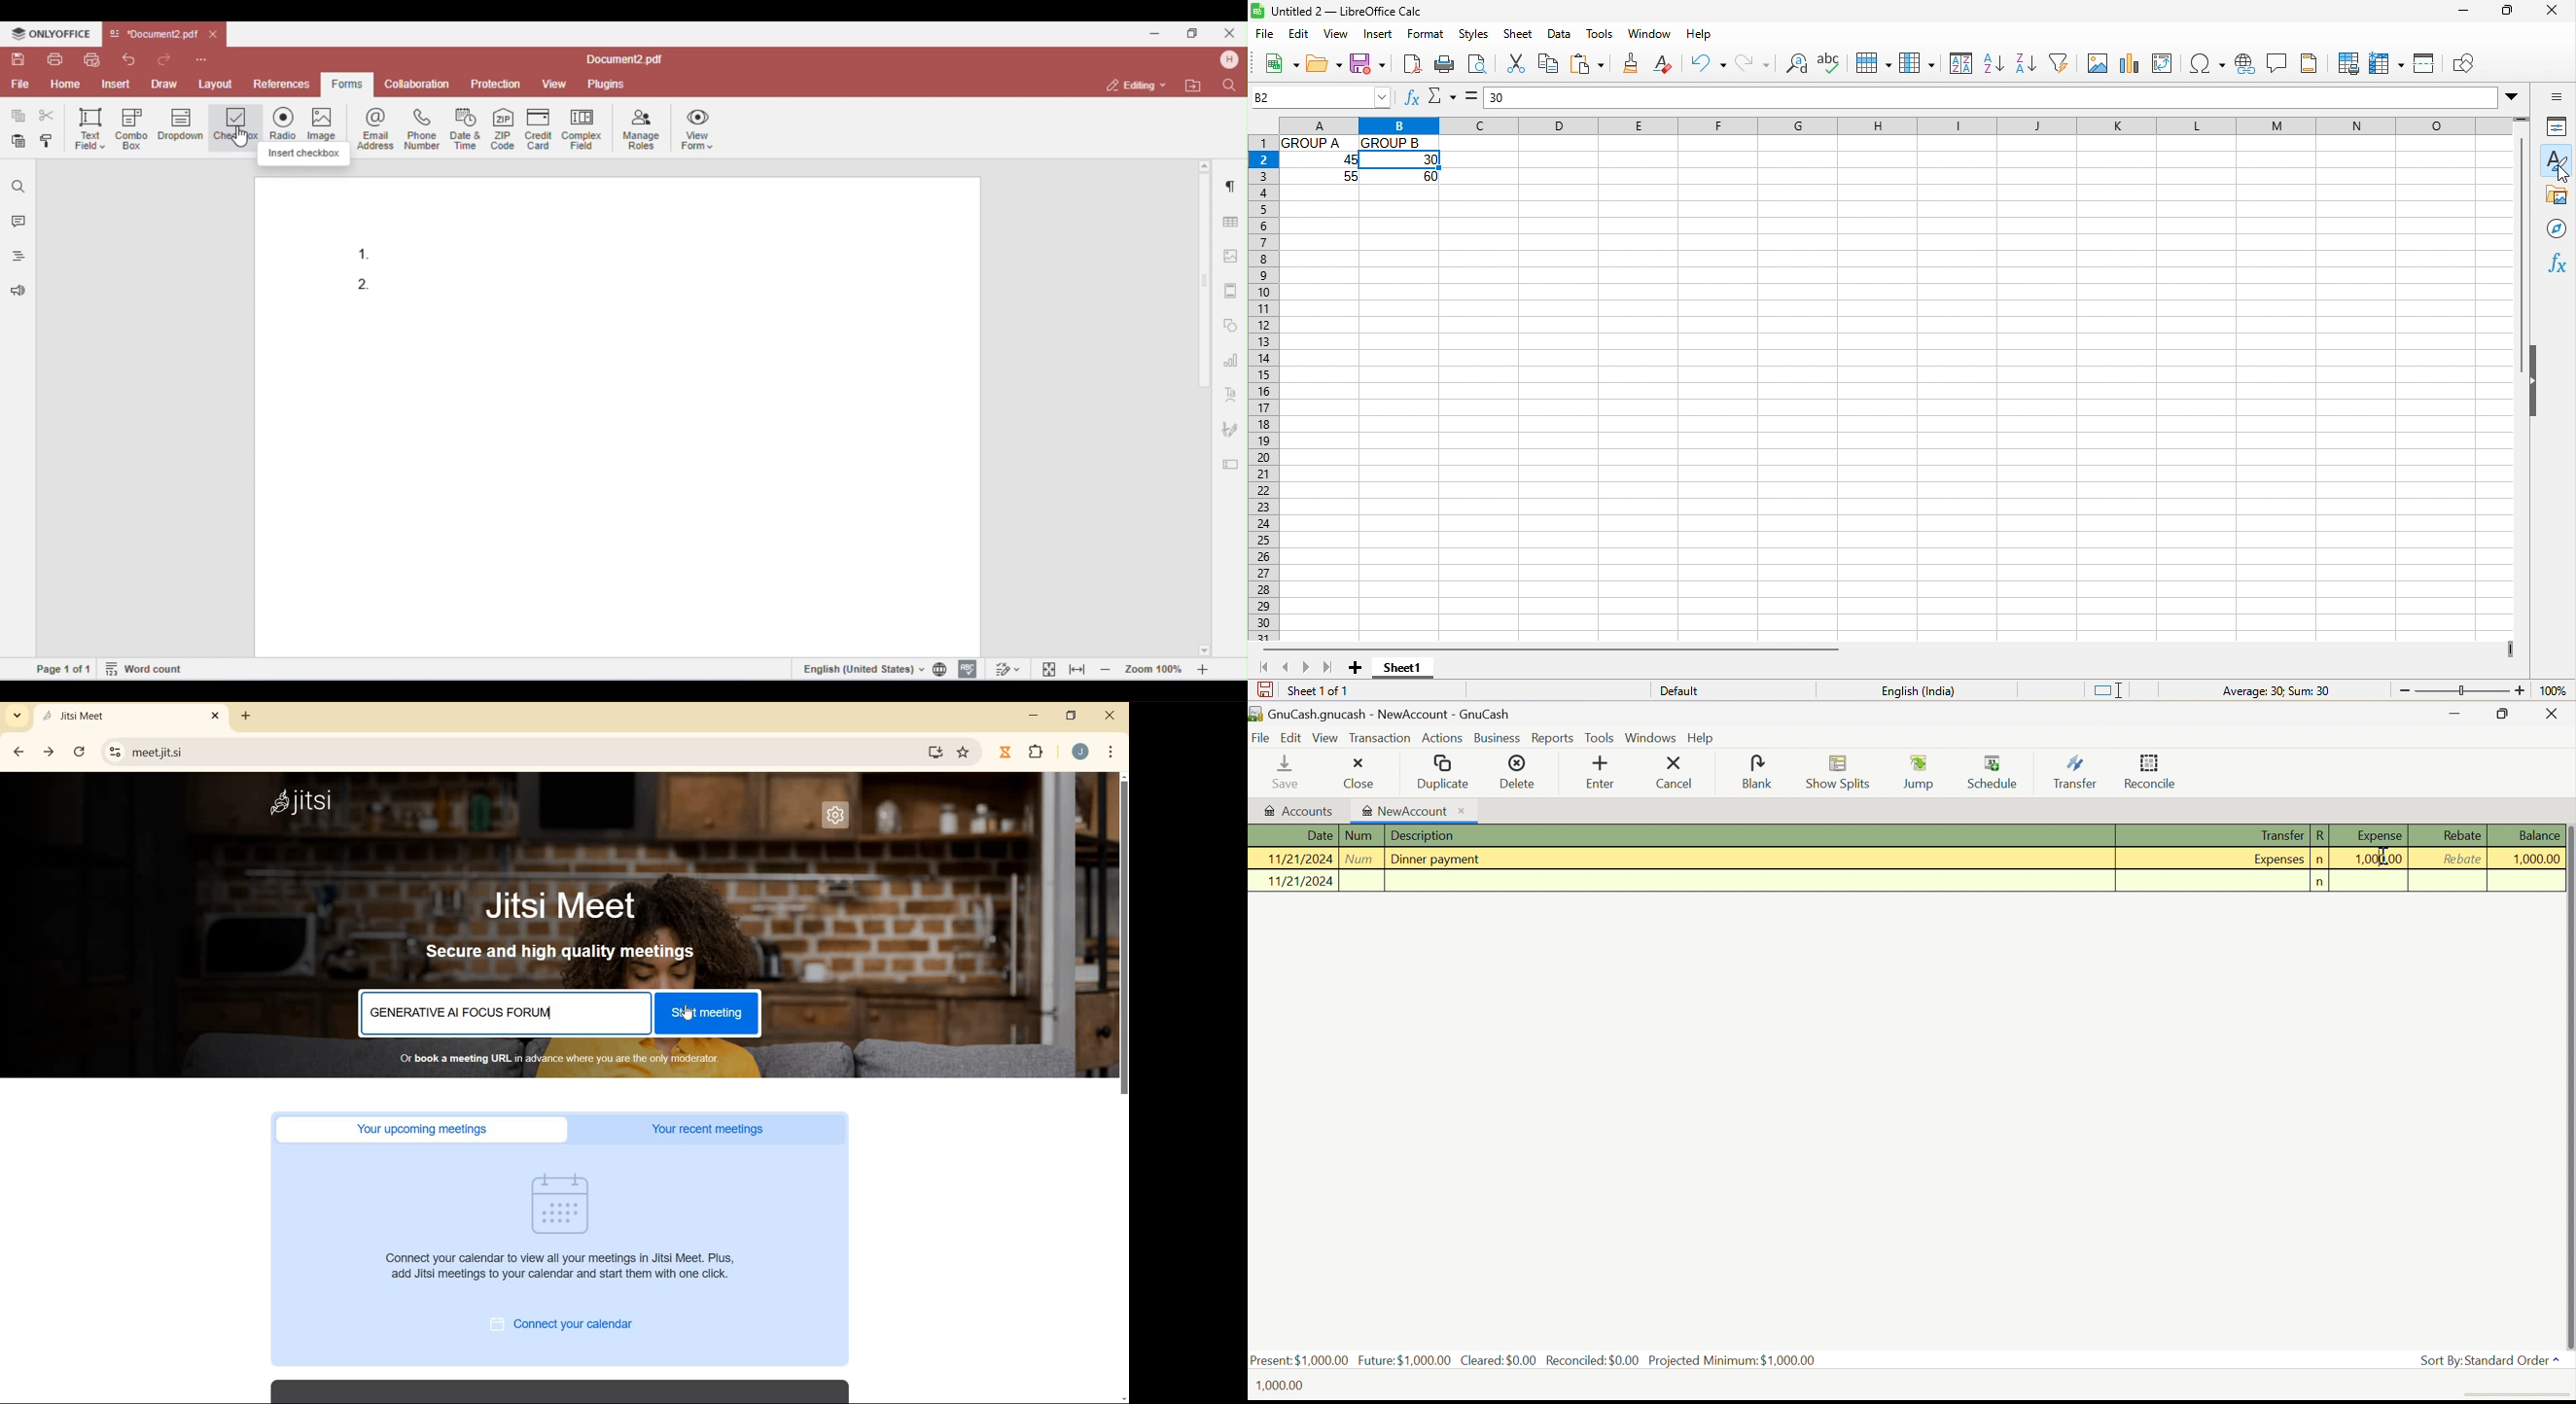  Describe the element at coordinates (2557, 12) in the screenshot. I see `close` at that location.